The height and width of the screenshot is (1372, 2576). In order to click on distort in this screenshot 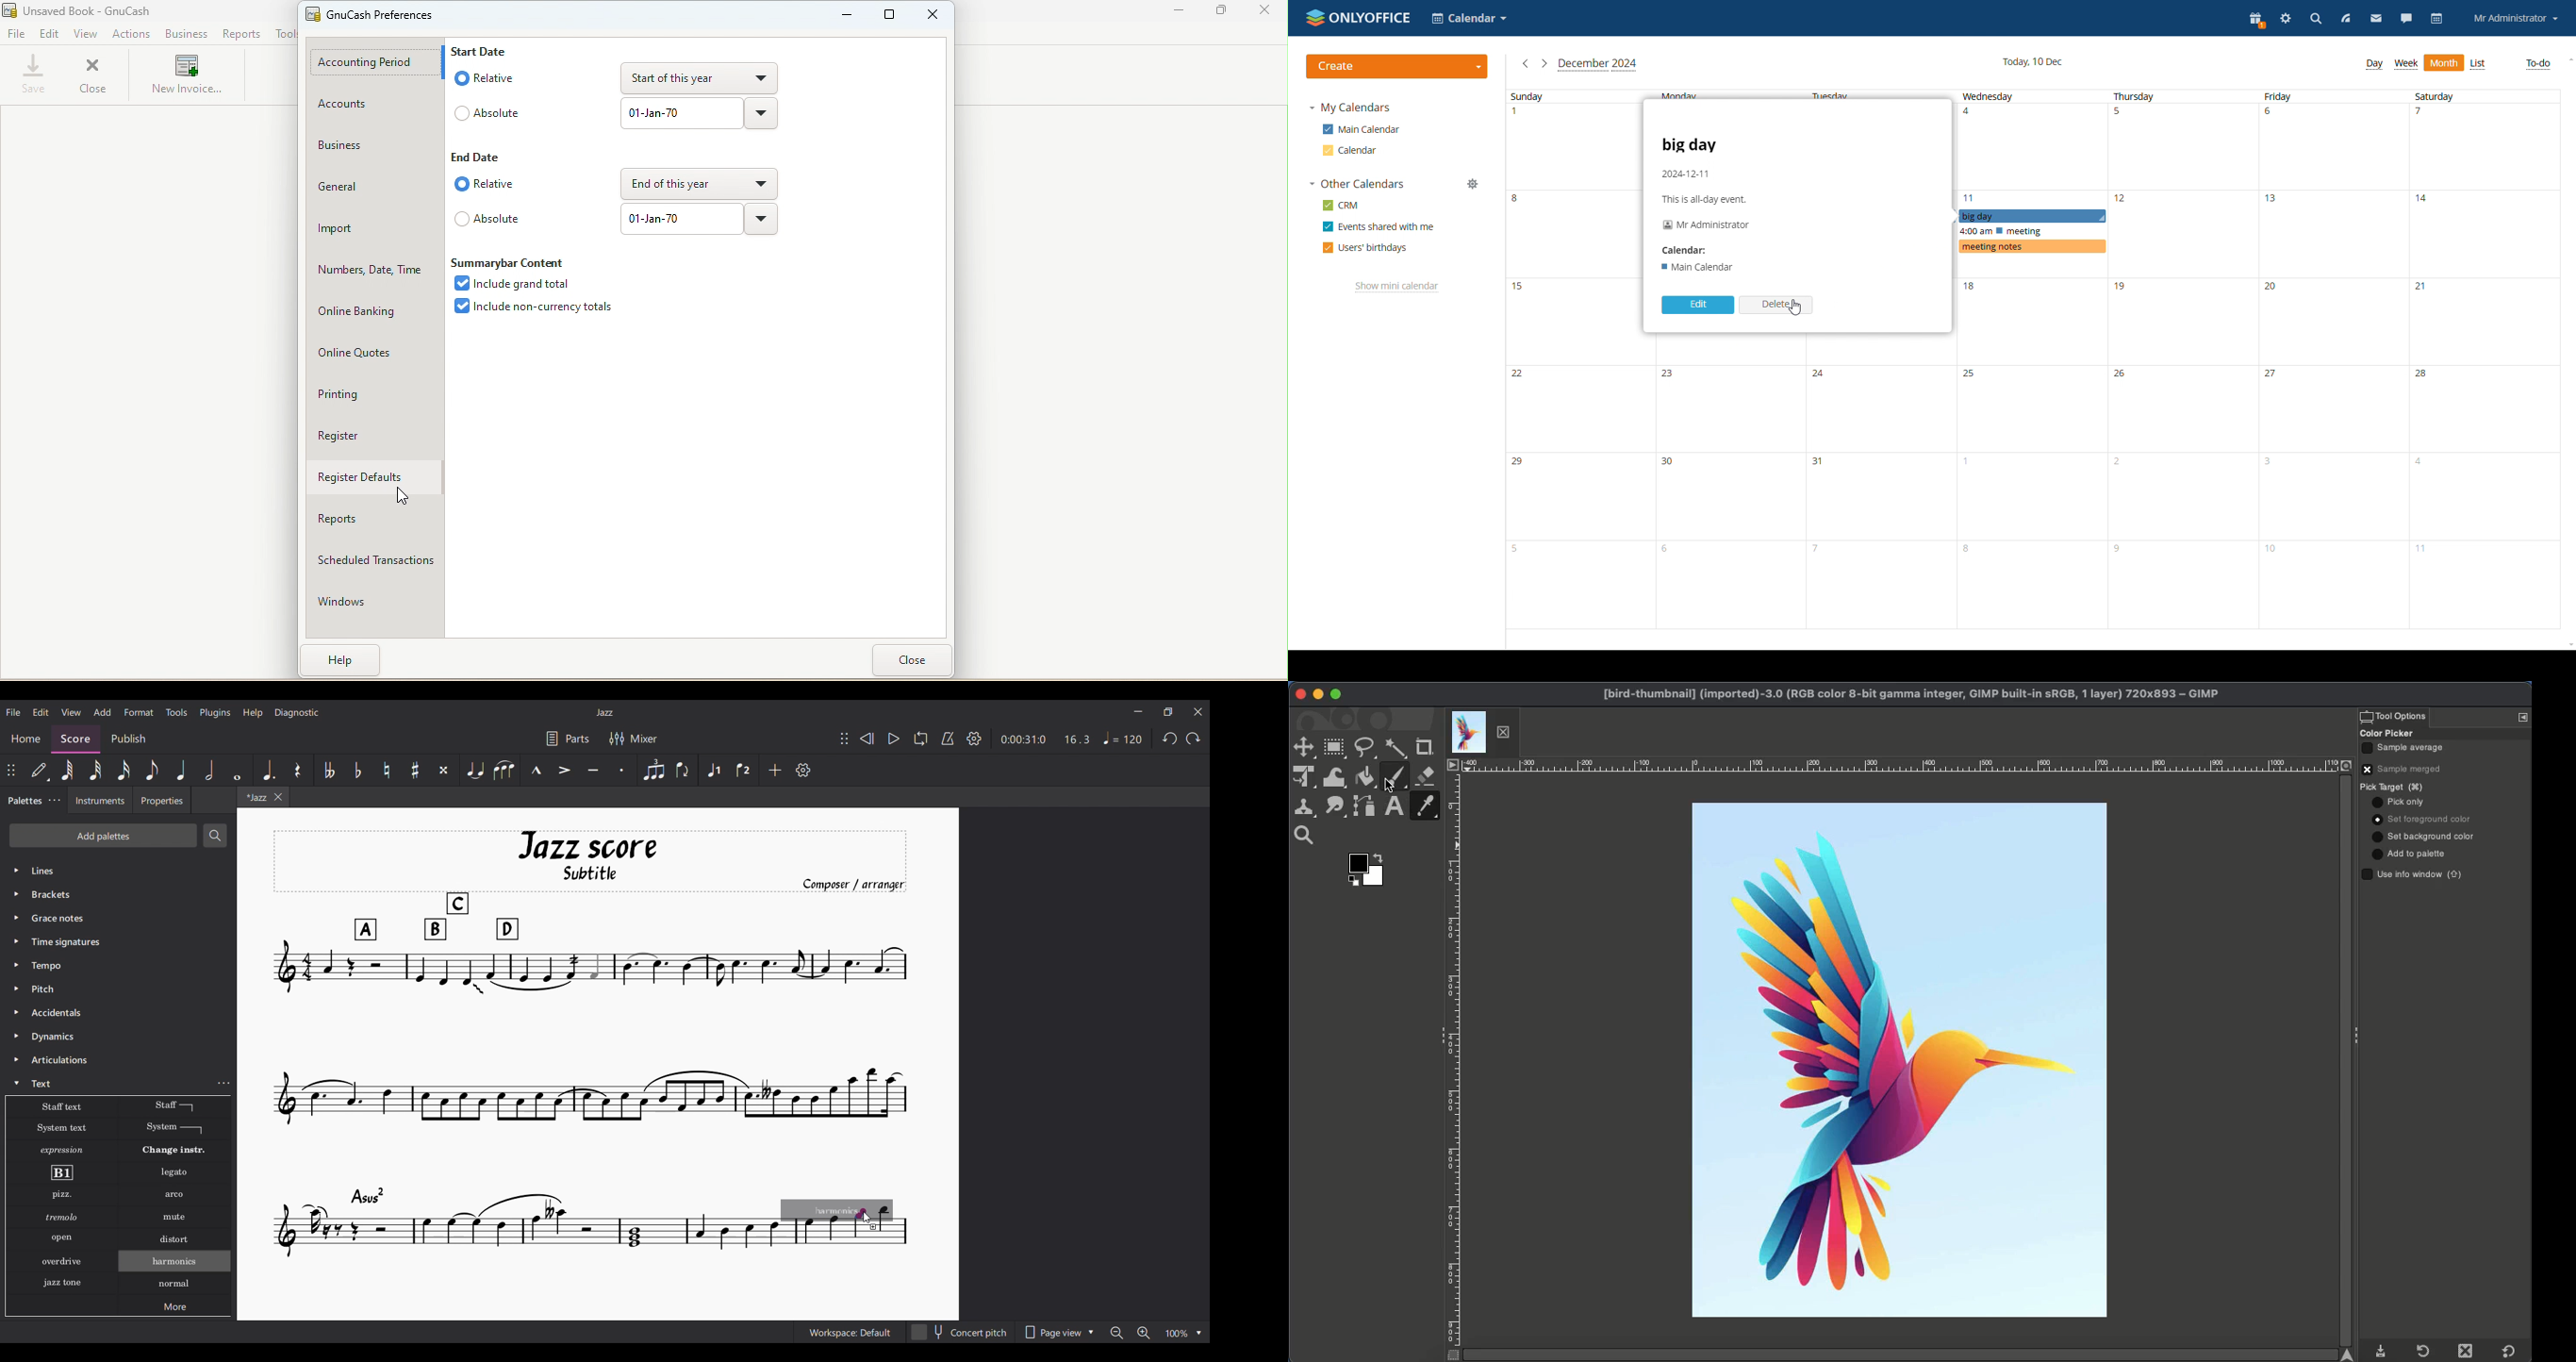, I will do `click(173, 1239)`.